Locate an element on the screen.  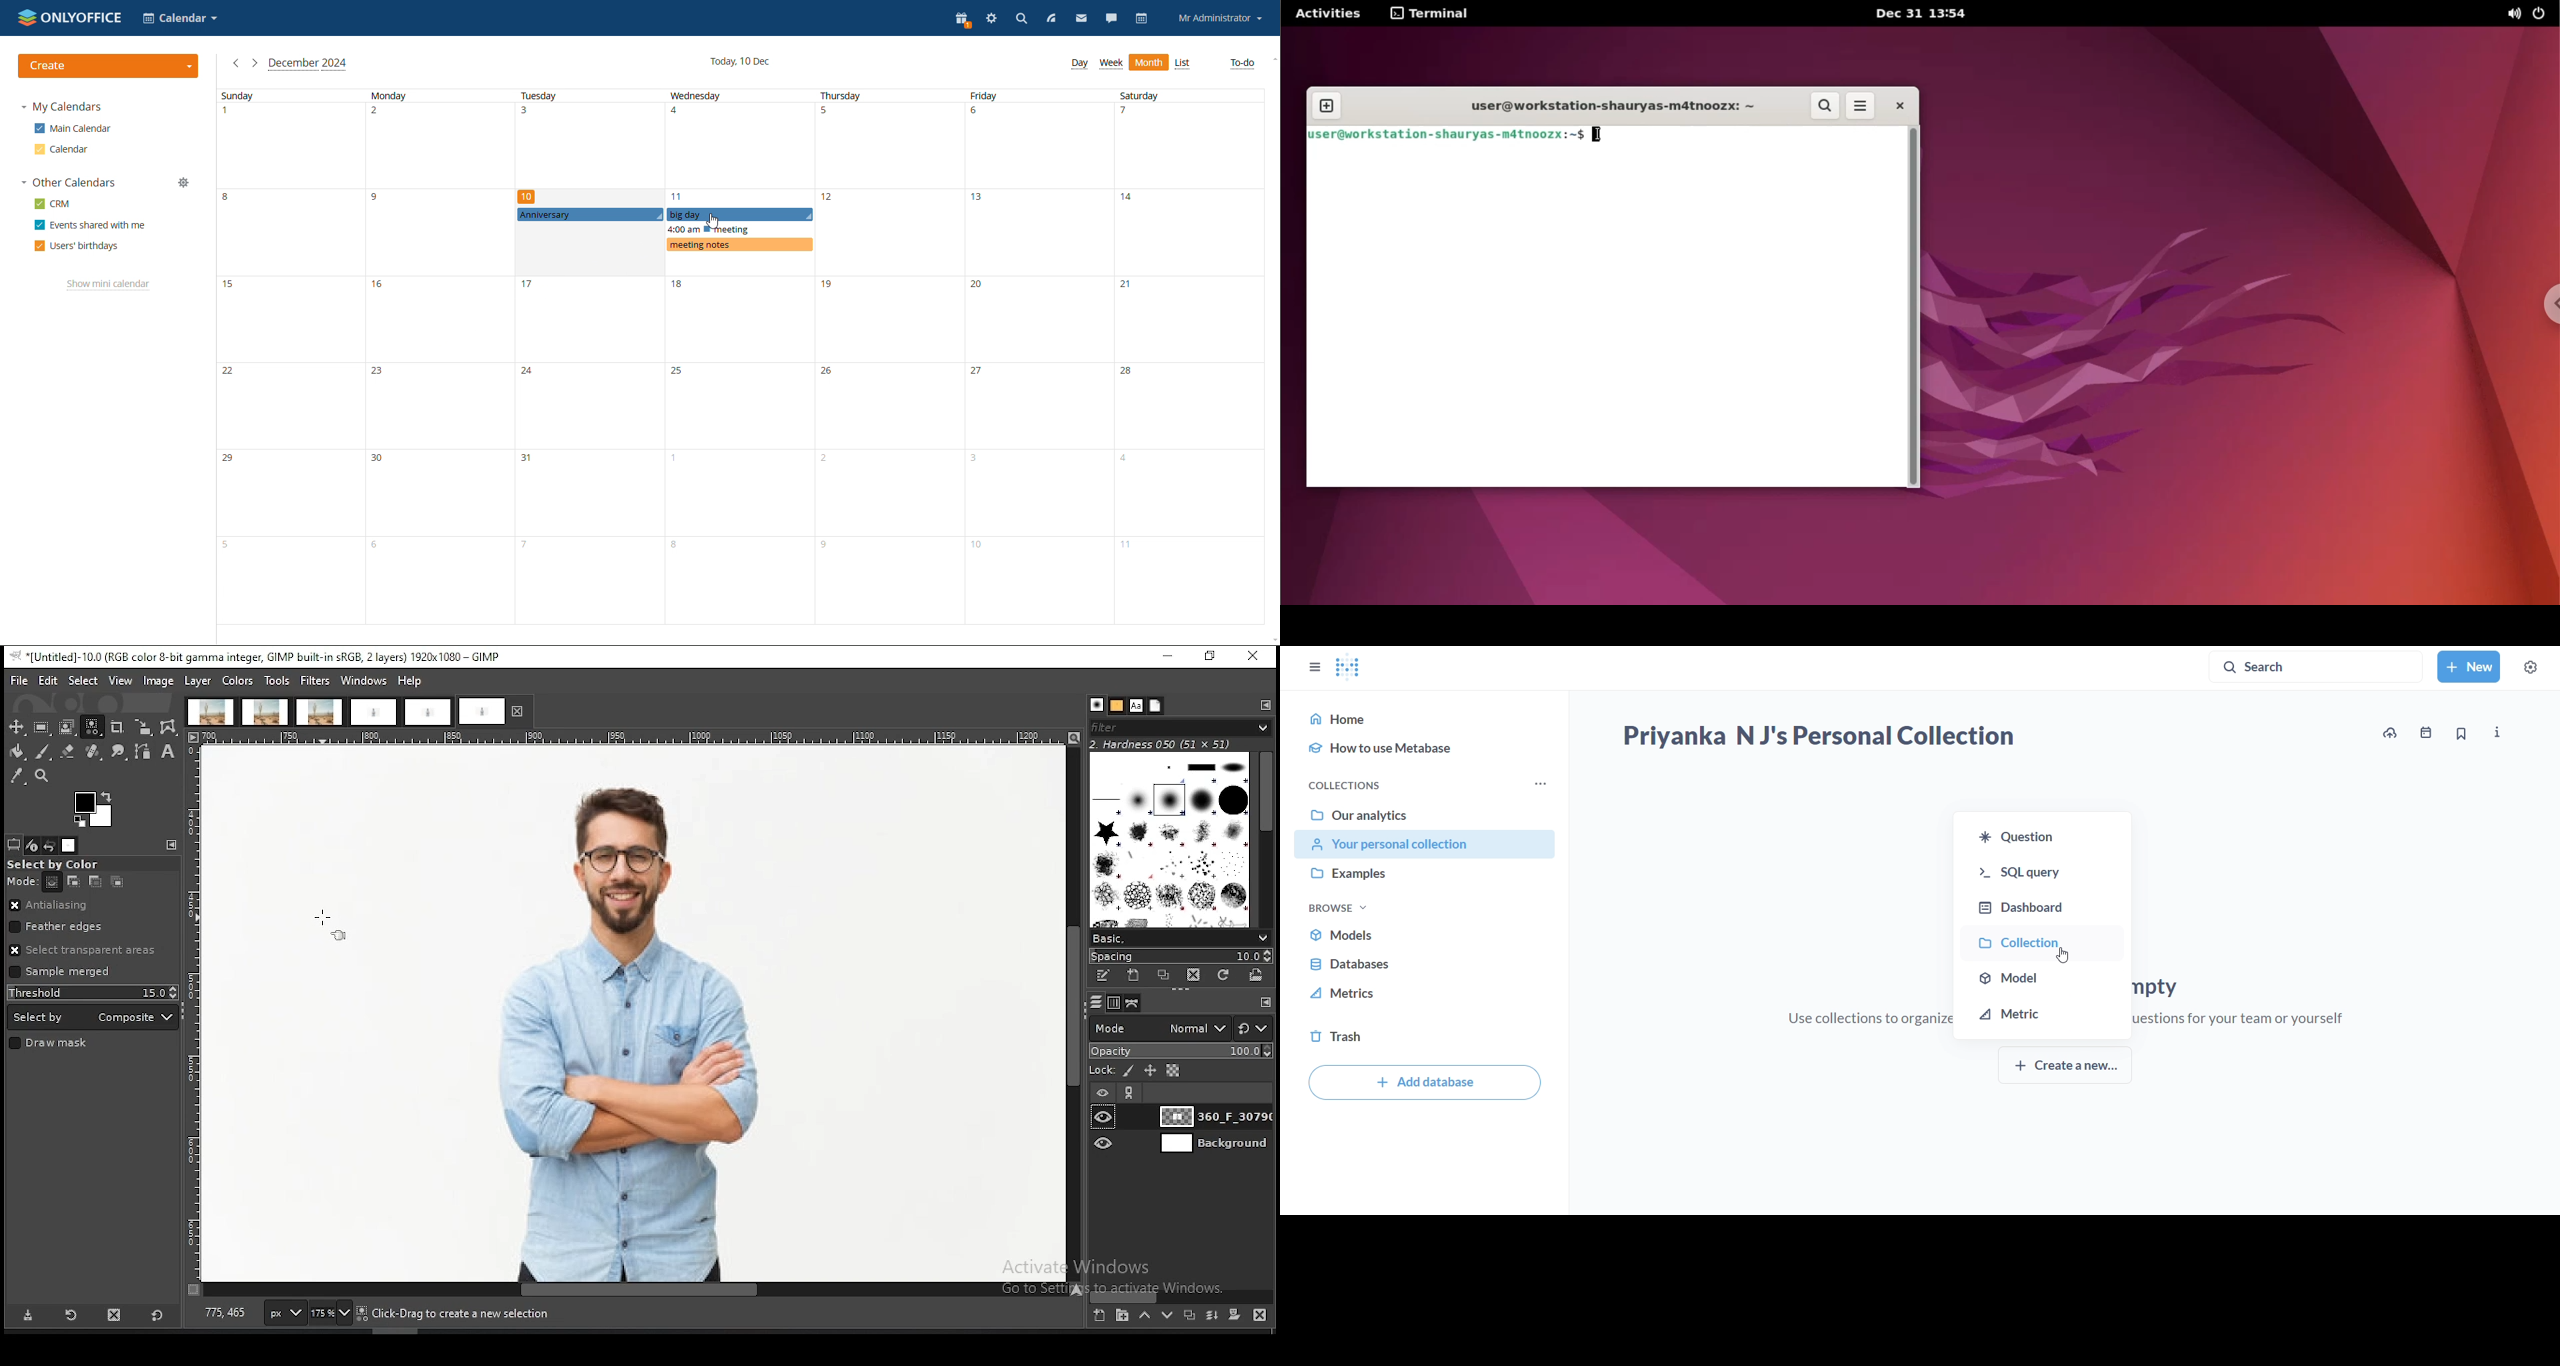
scale tool is located at coordinates (143, 728).